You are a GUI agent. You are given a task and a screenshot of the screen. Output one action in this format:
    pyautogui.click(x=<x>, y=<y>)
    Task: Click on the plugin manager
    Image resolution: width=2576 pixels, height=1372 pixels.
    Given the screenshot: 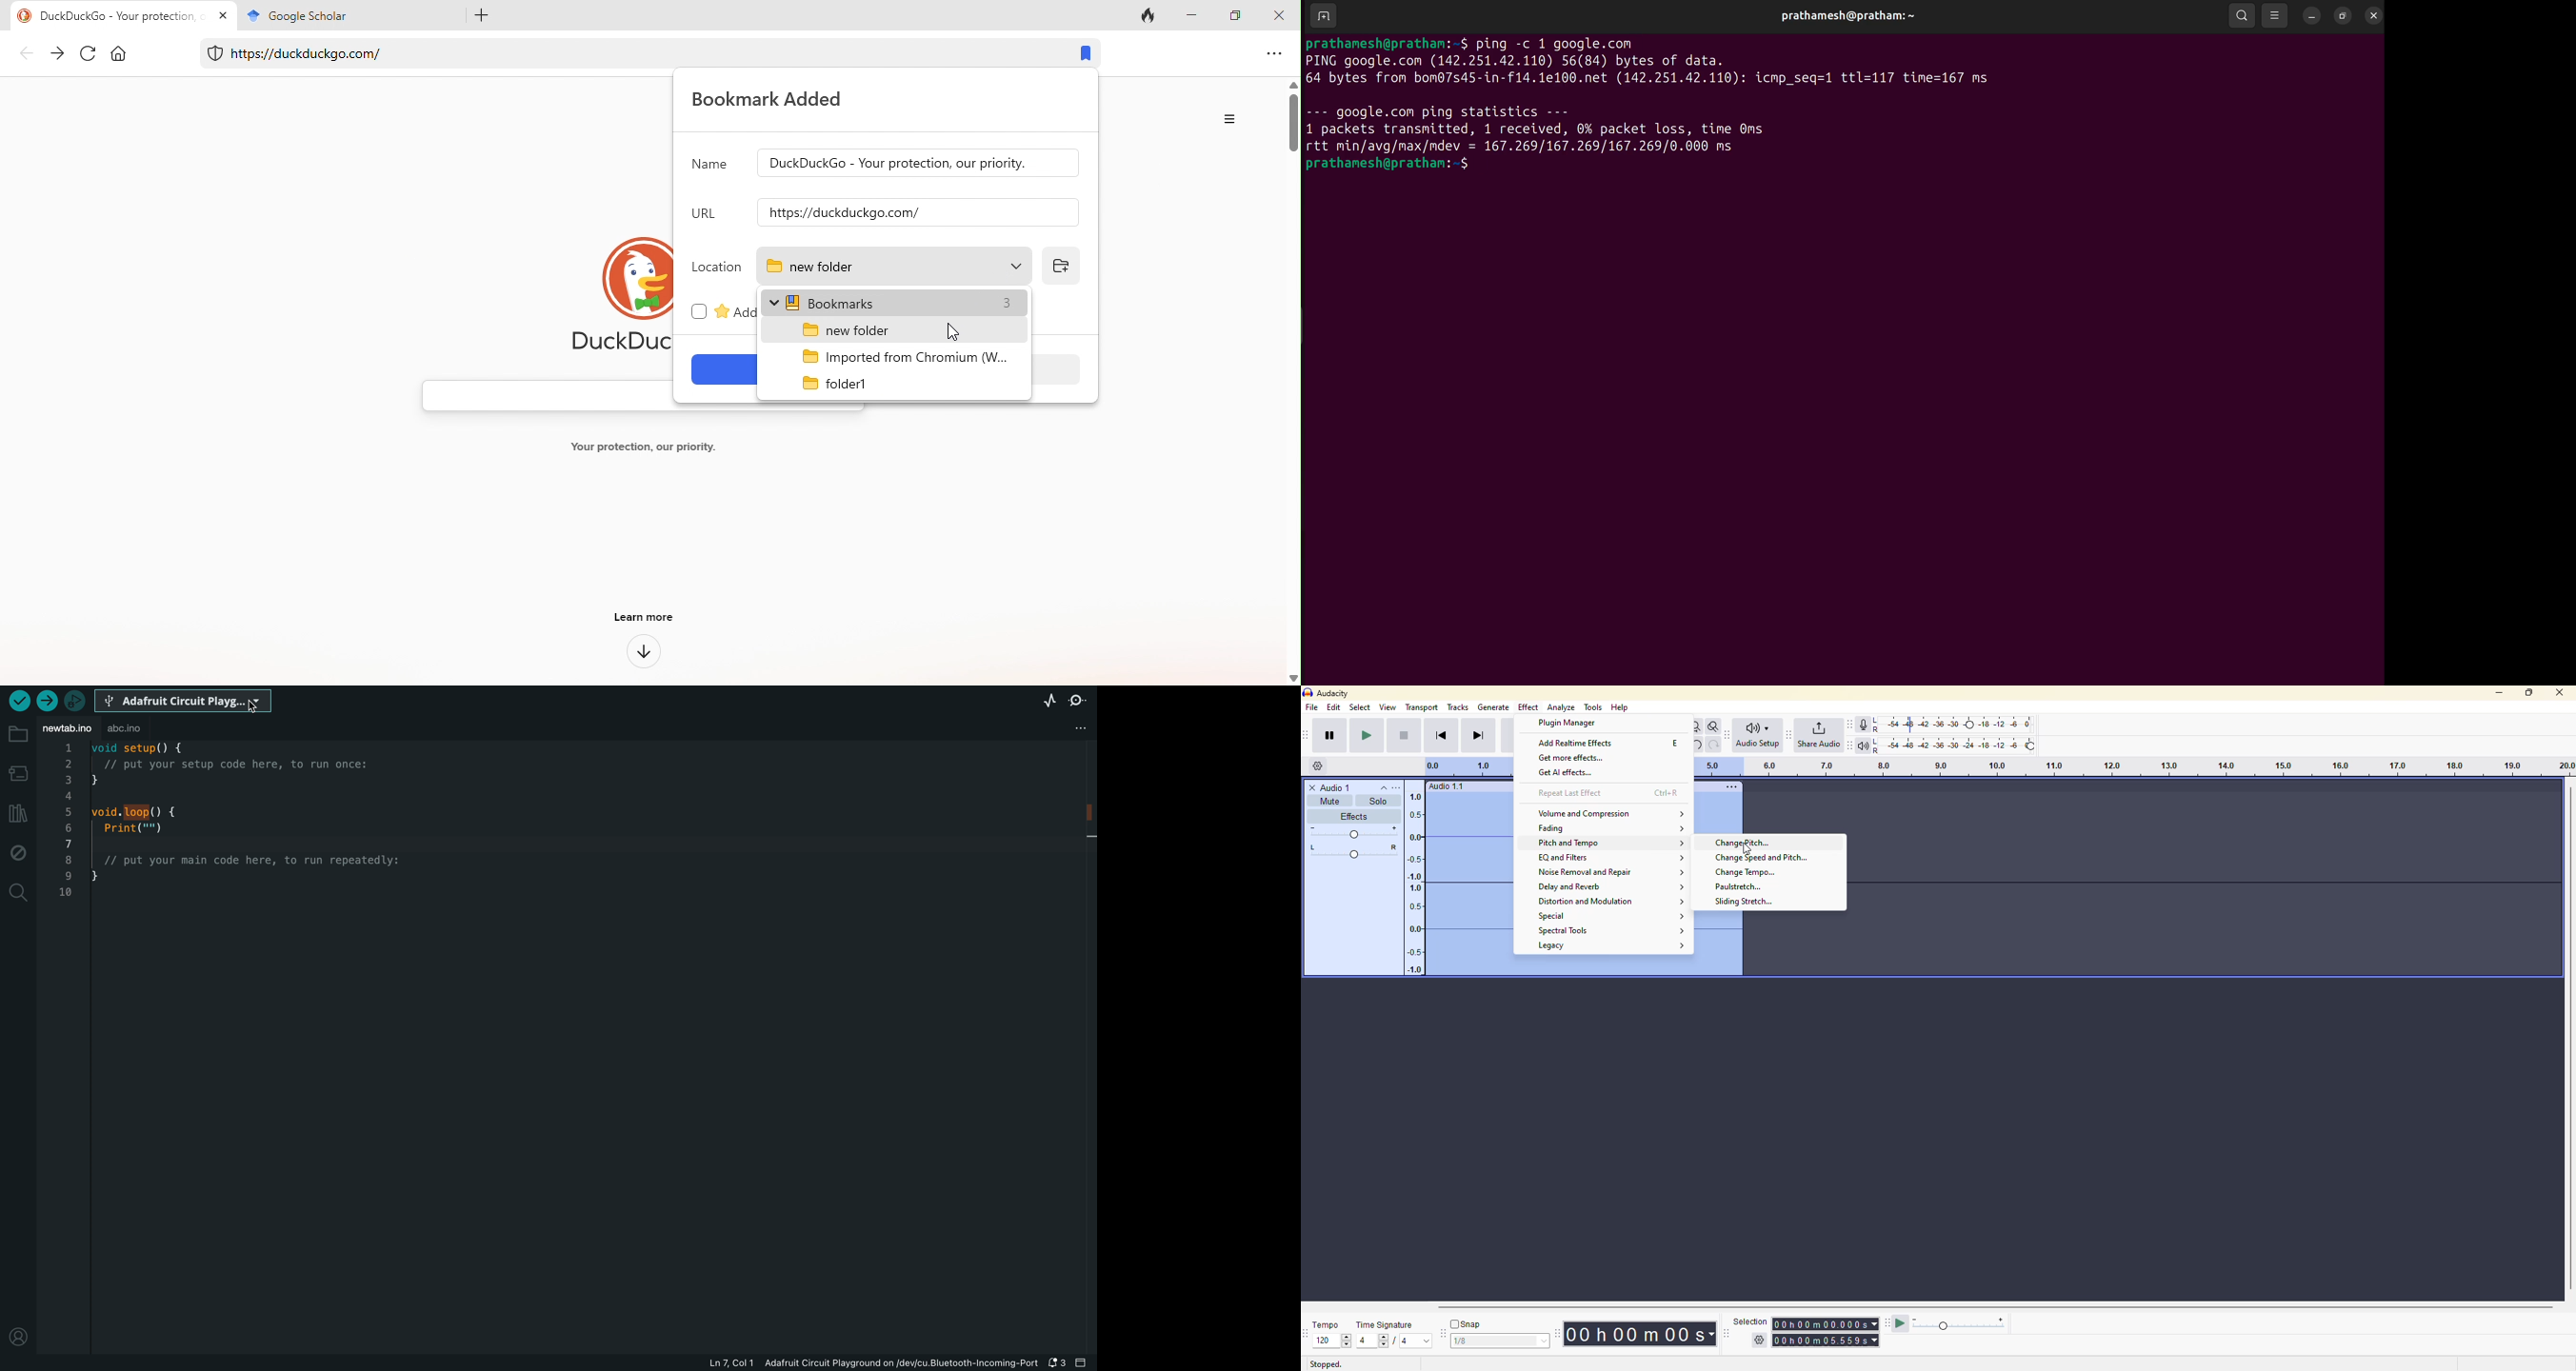 What is the action you would take?
    pyautogui.click(x=1570, y=723)
    